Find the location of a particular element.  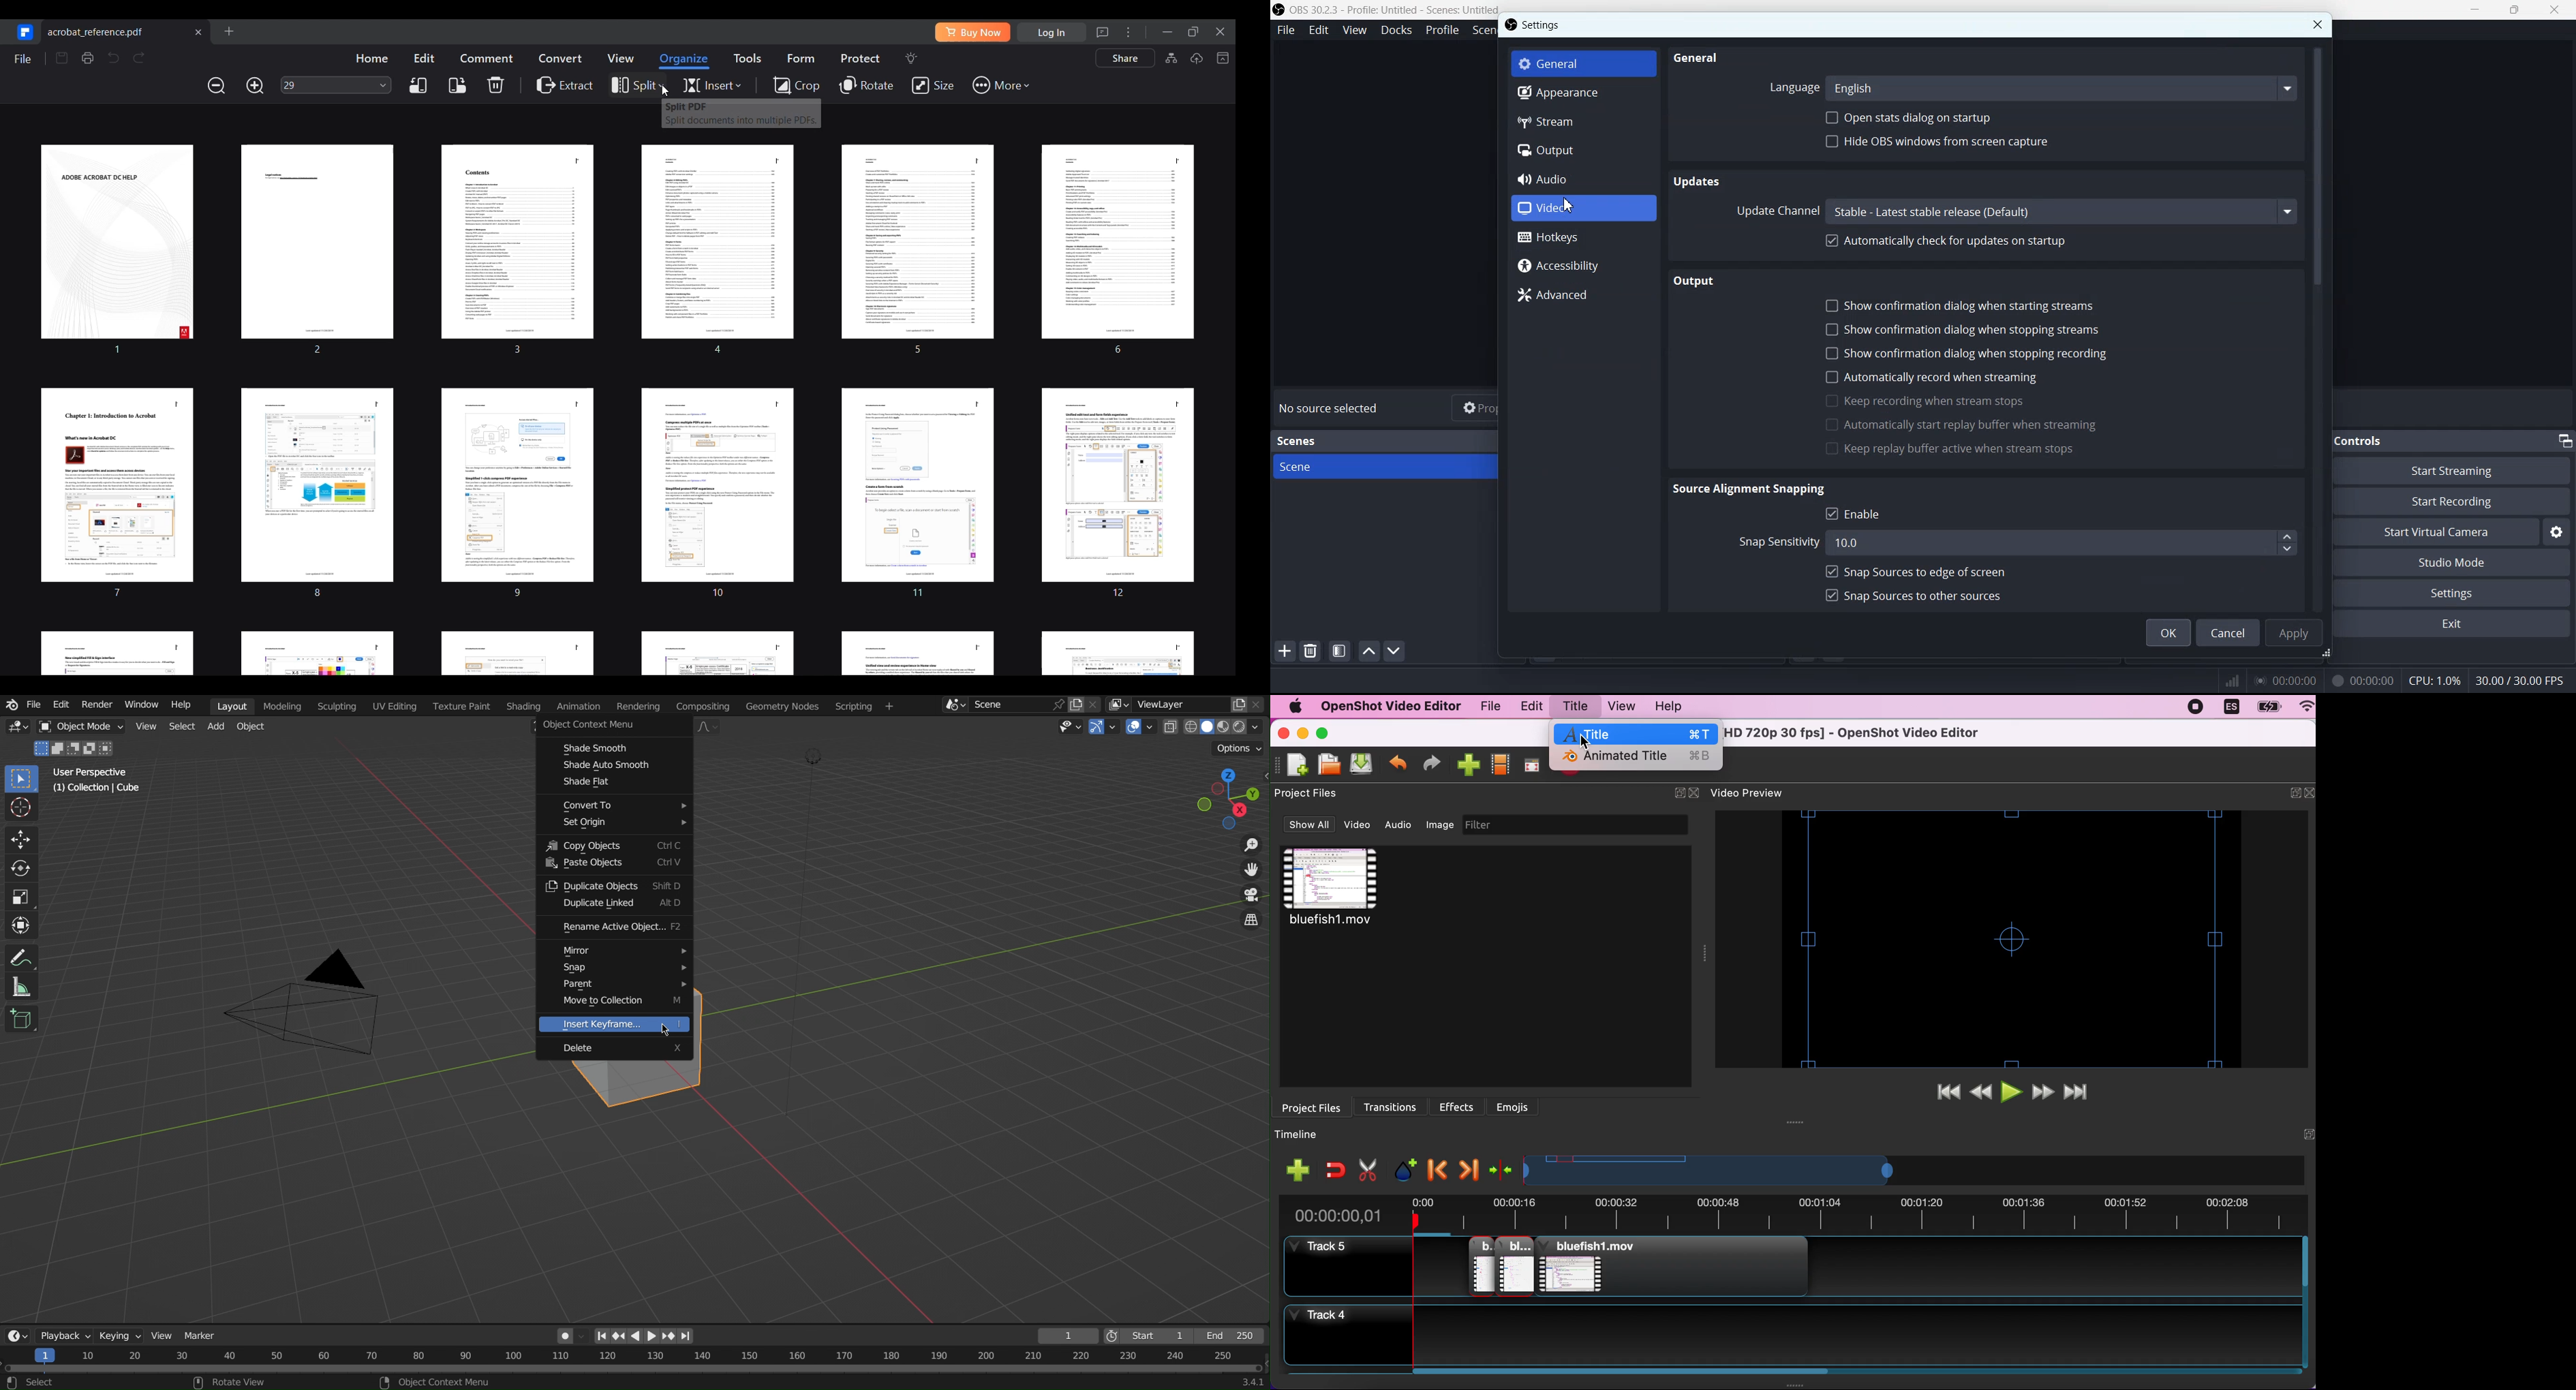

project files is located at coordinates (1315, 1107).